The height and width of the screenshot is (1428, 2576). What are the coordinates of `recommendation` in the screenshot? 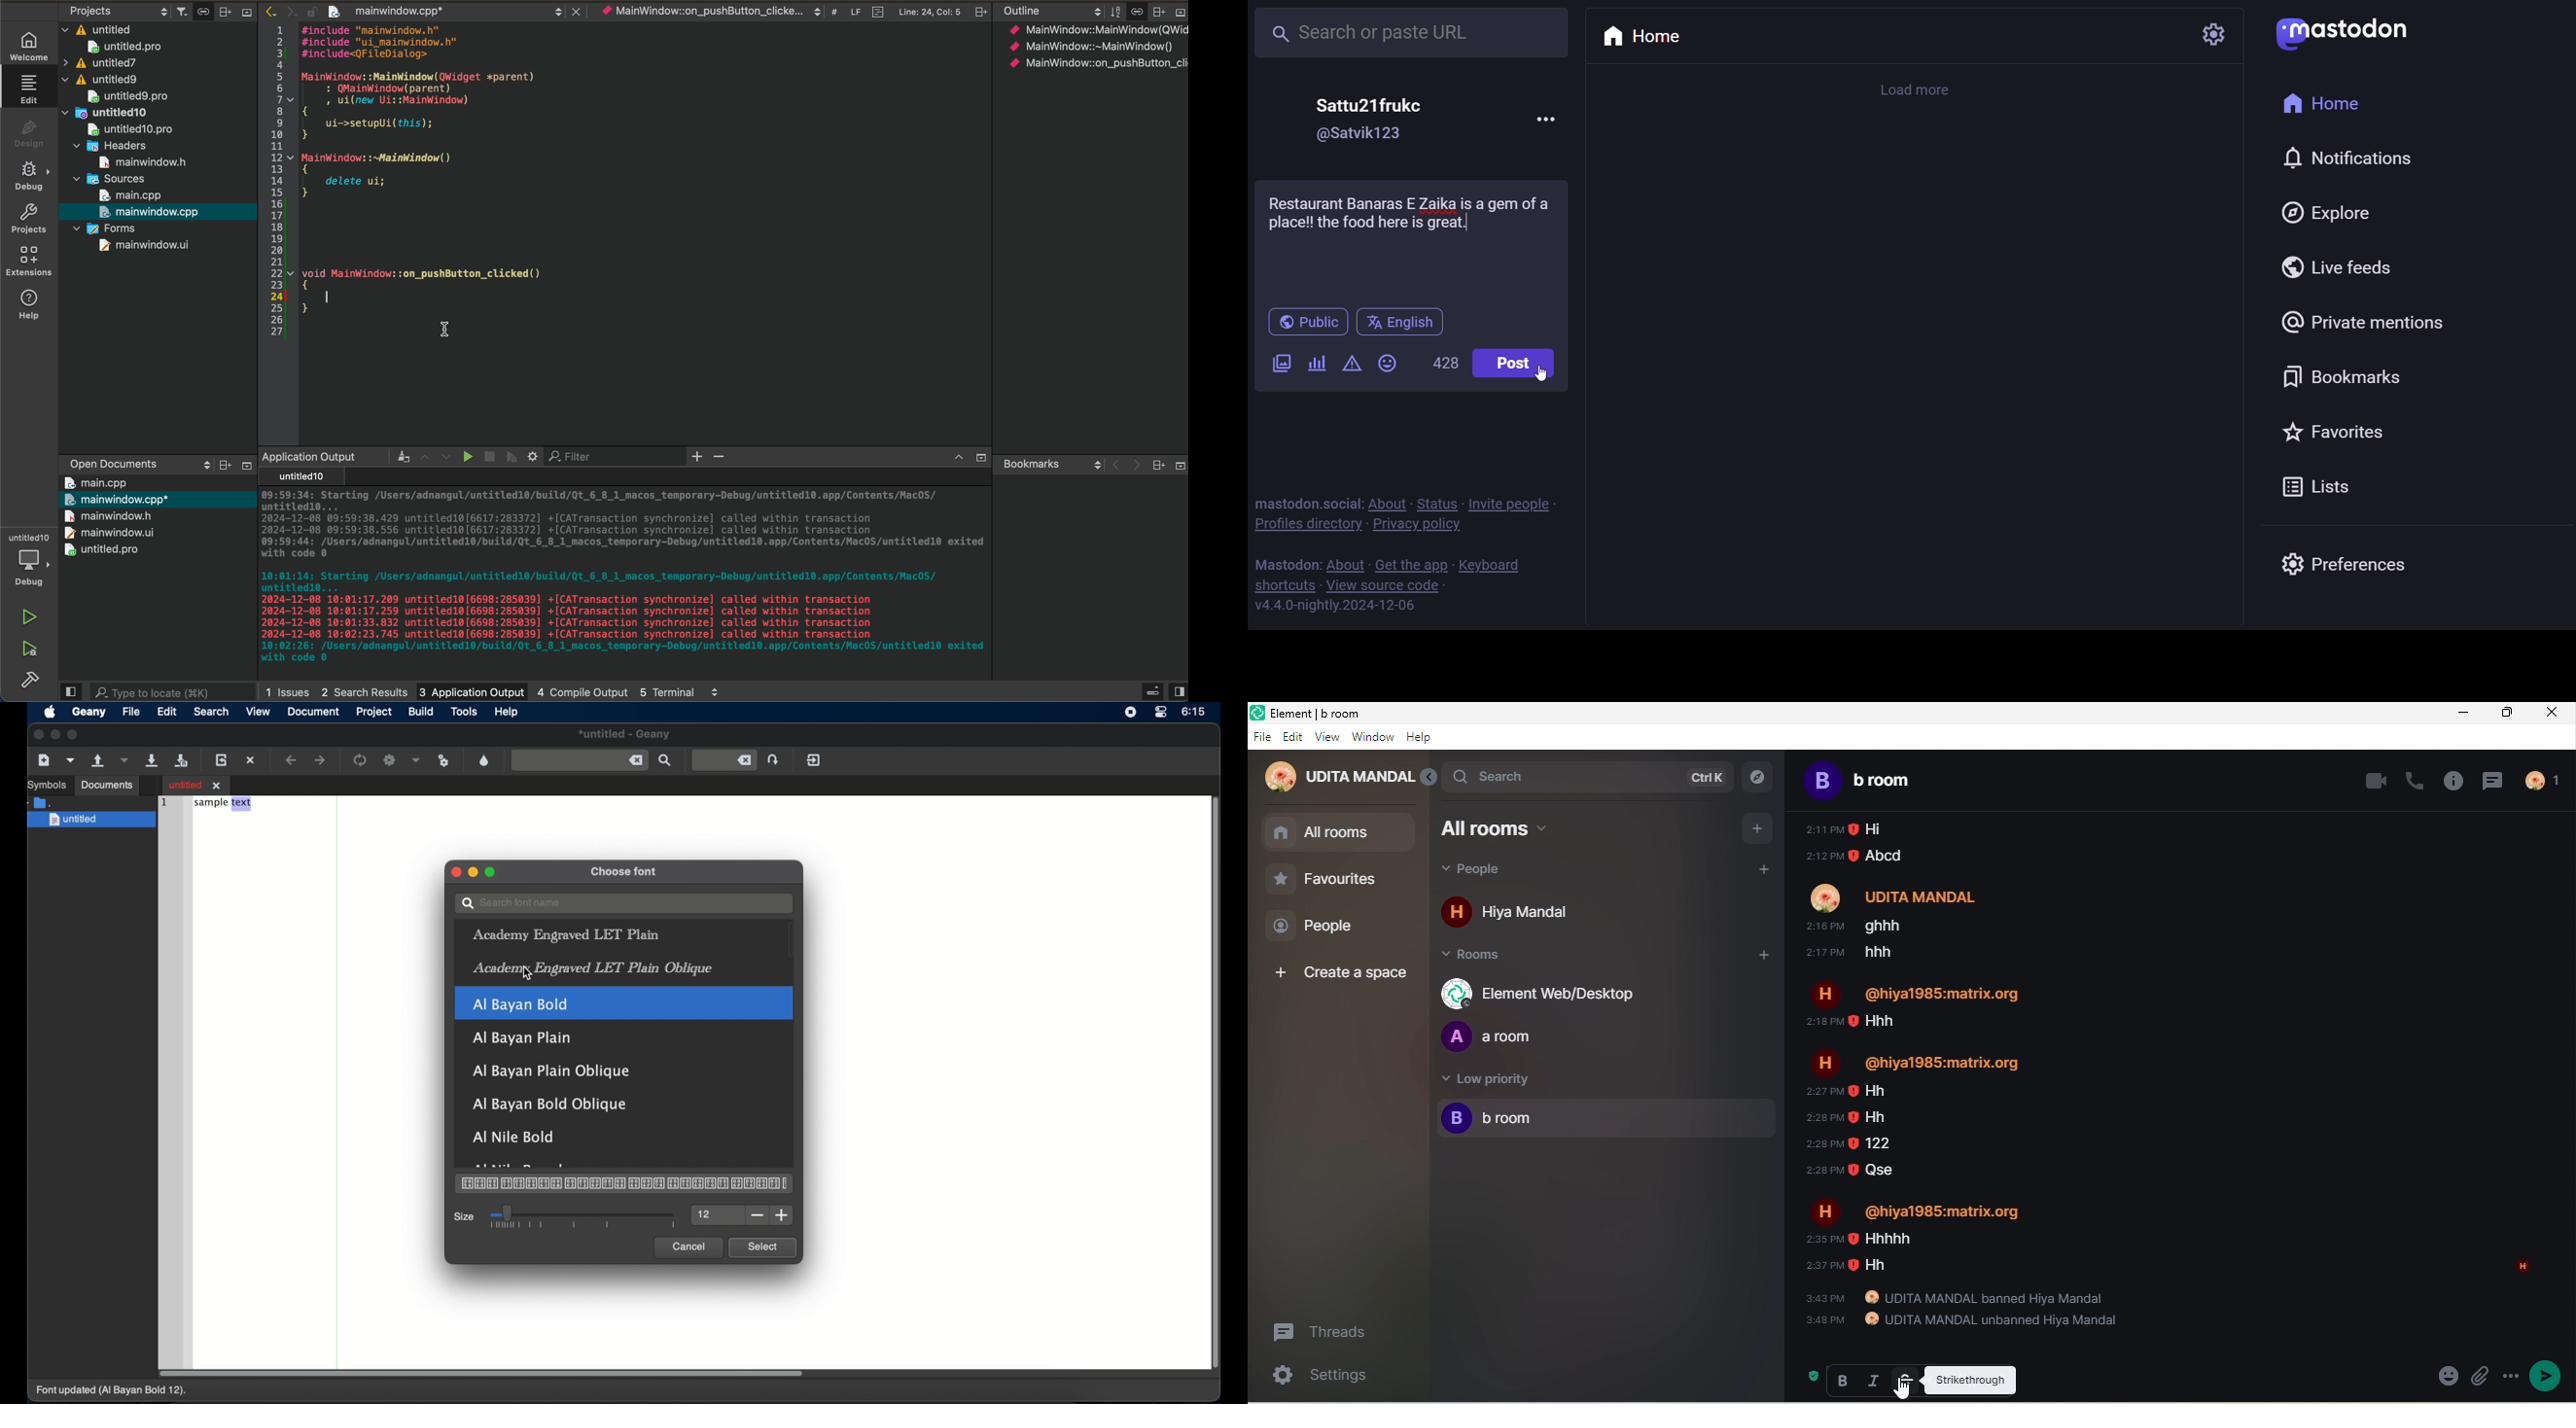 It's located at (1405, 212).